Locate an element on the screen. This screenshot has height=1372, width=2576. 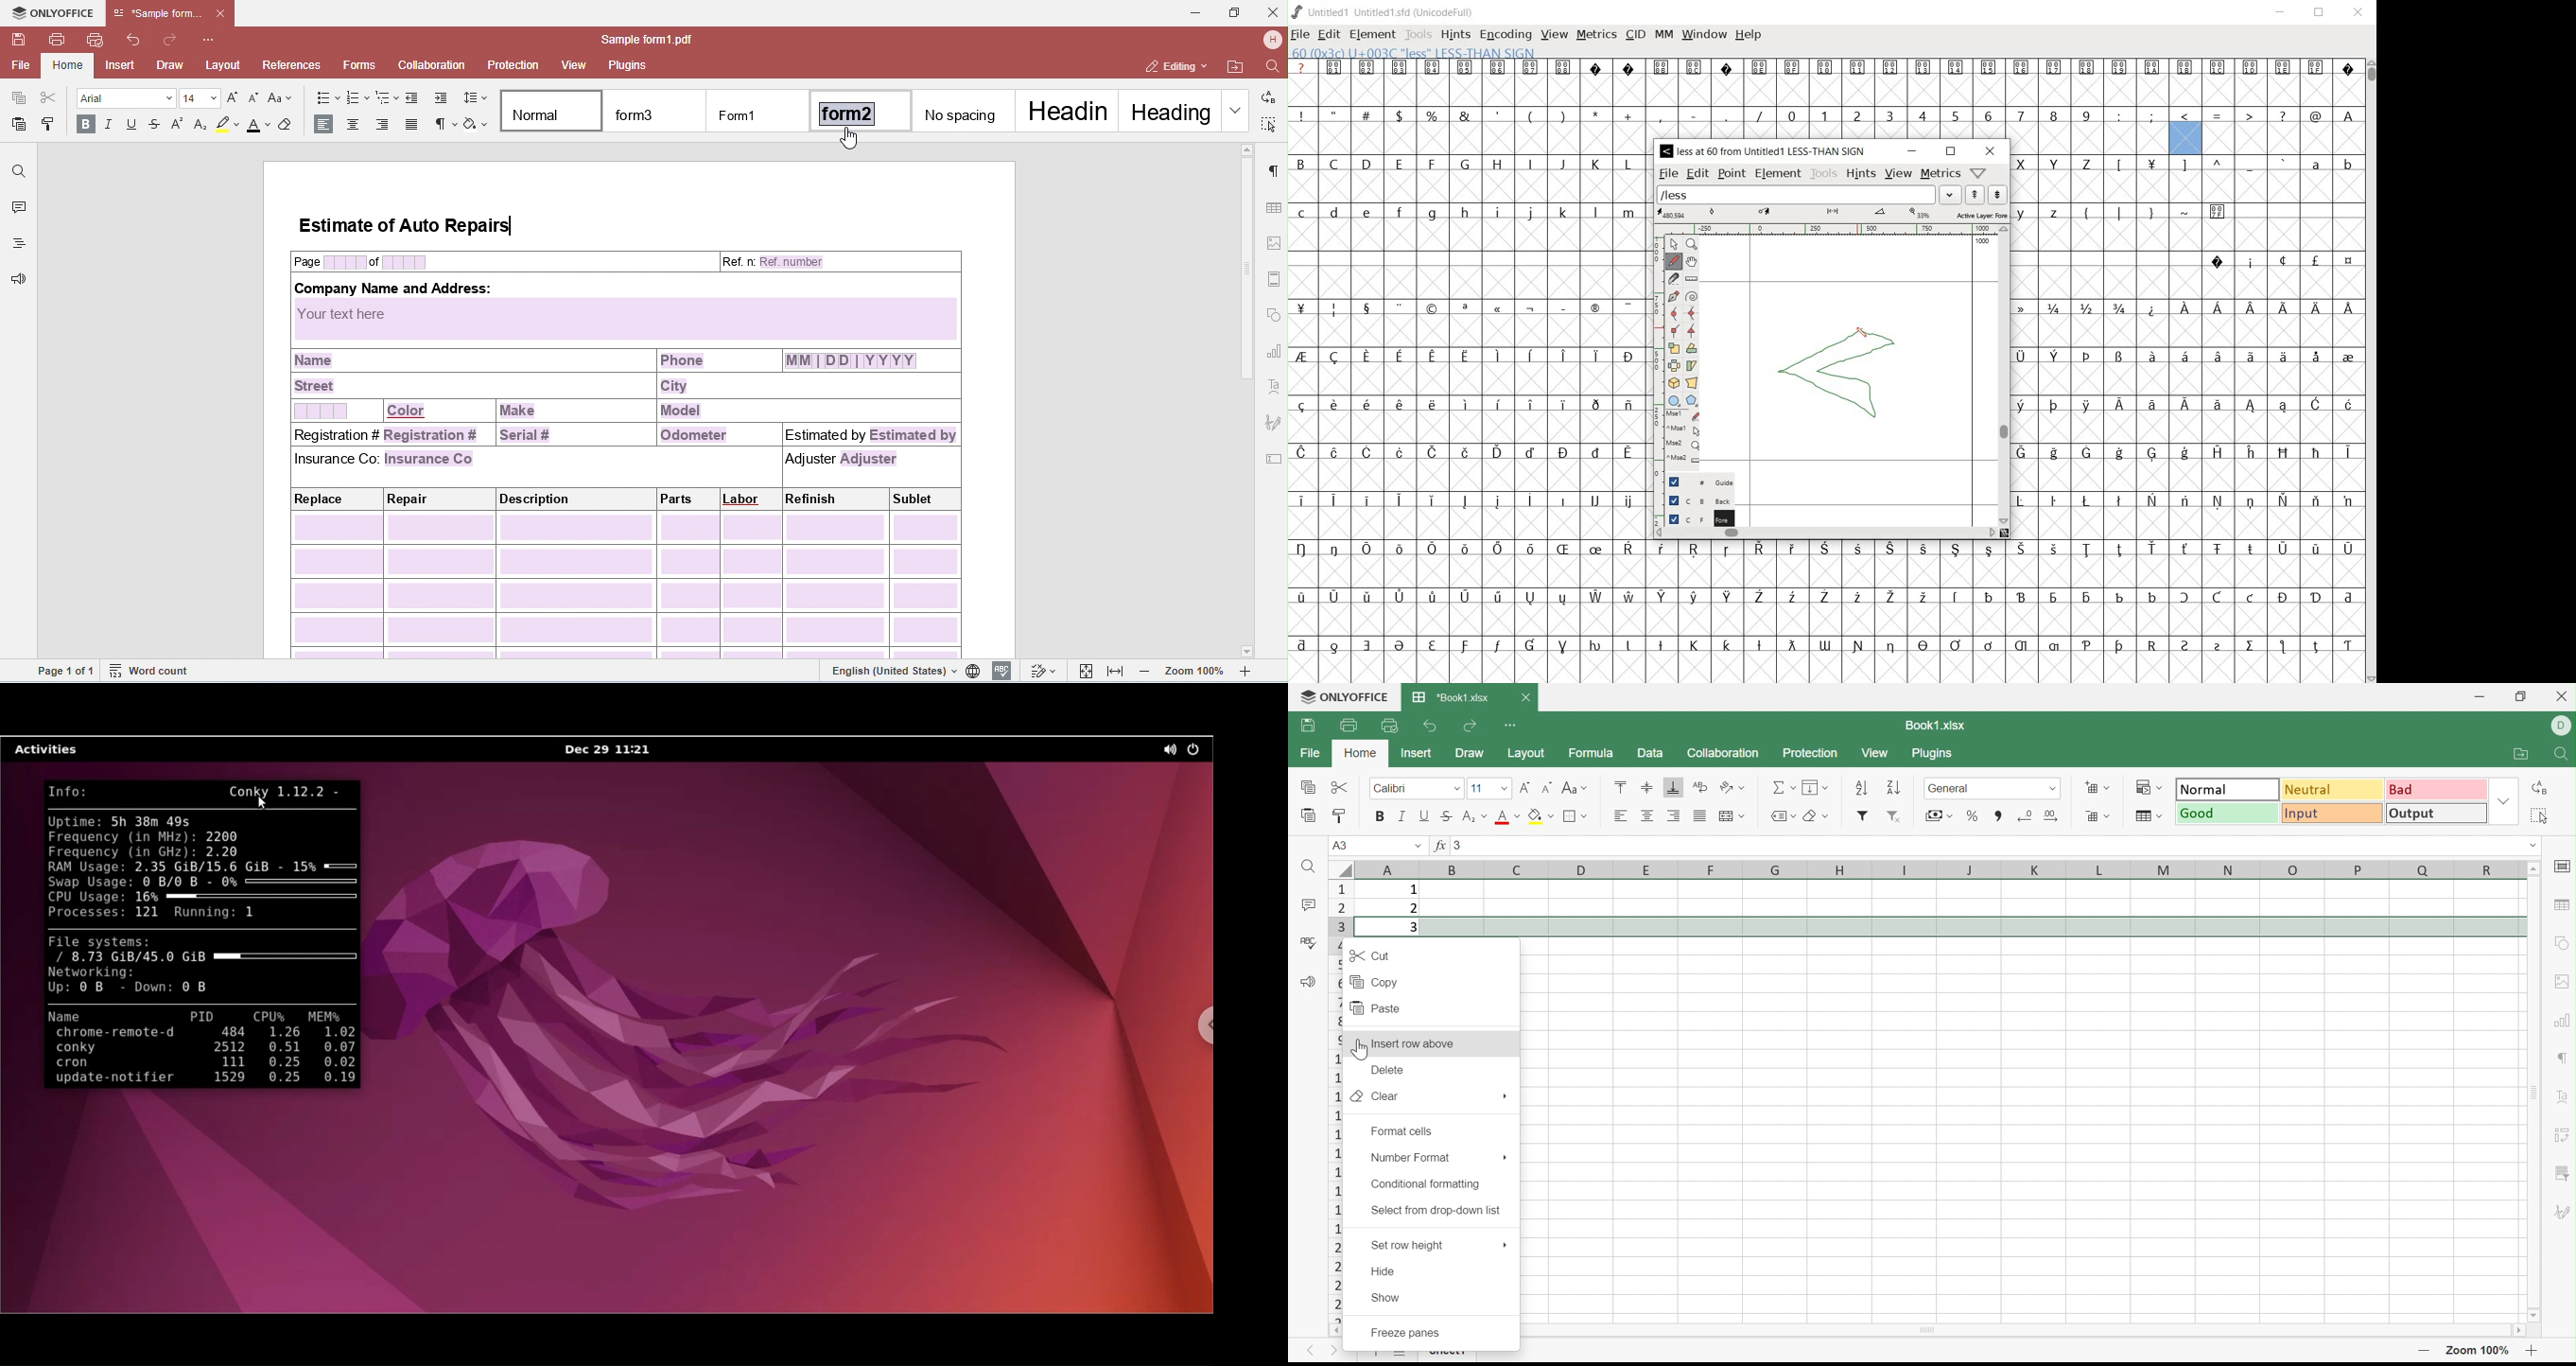
Rotate the selection is located at coordinates (1692, 348).